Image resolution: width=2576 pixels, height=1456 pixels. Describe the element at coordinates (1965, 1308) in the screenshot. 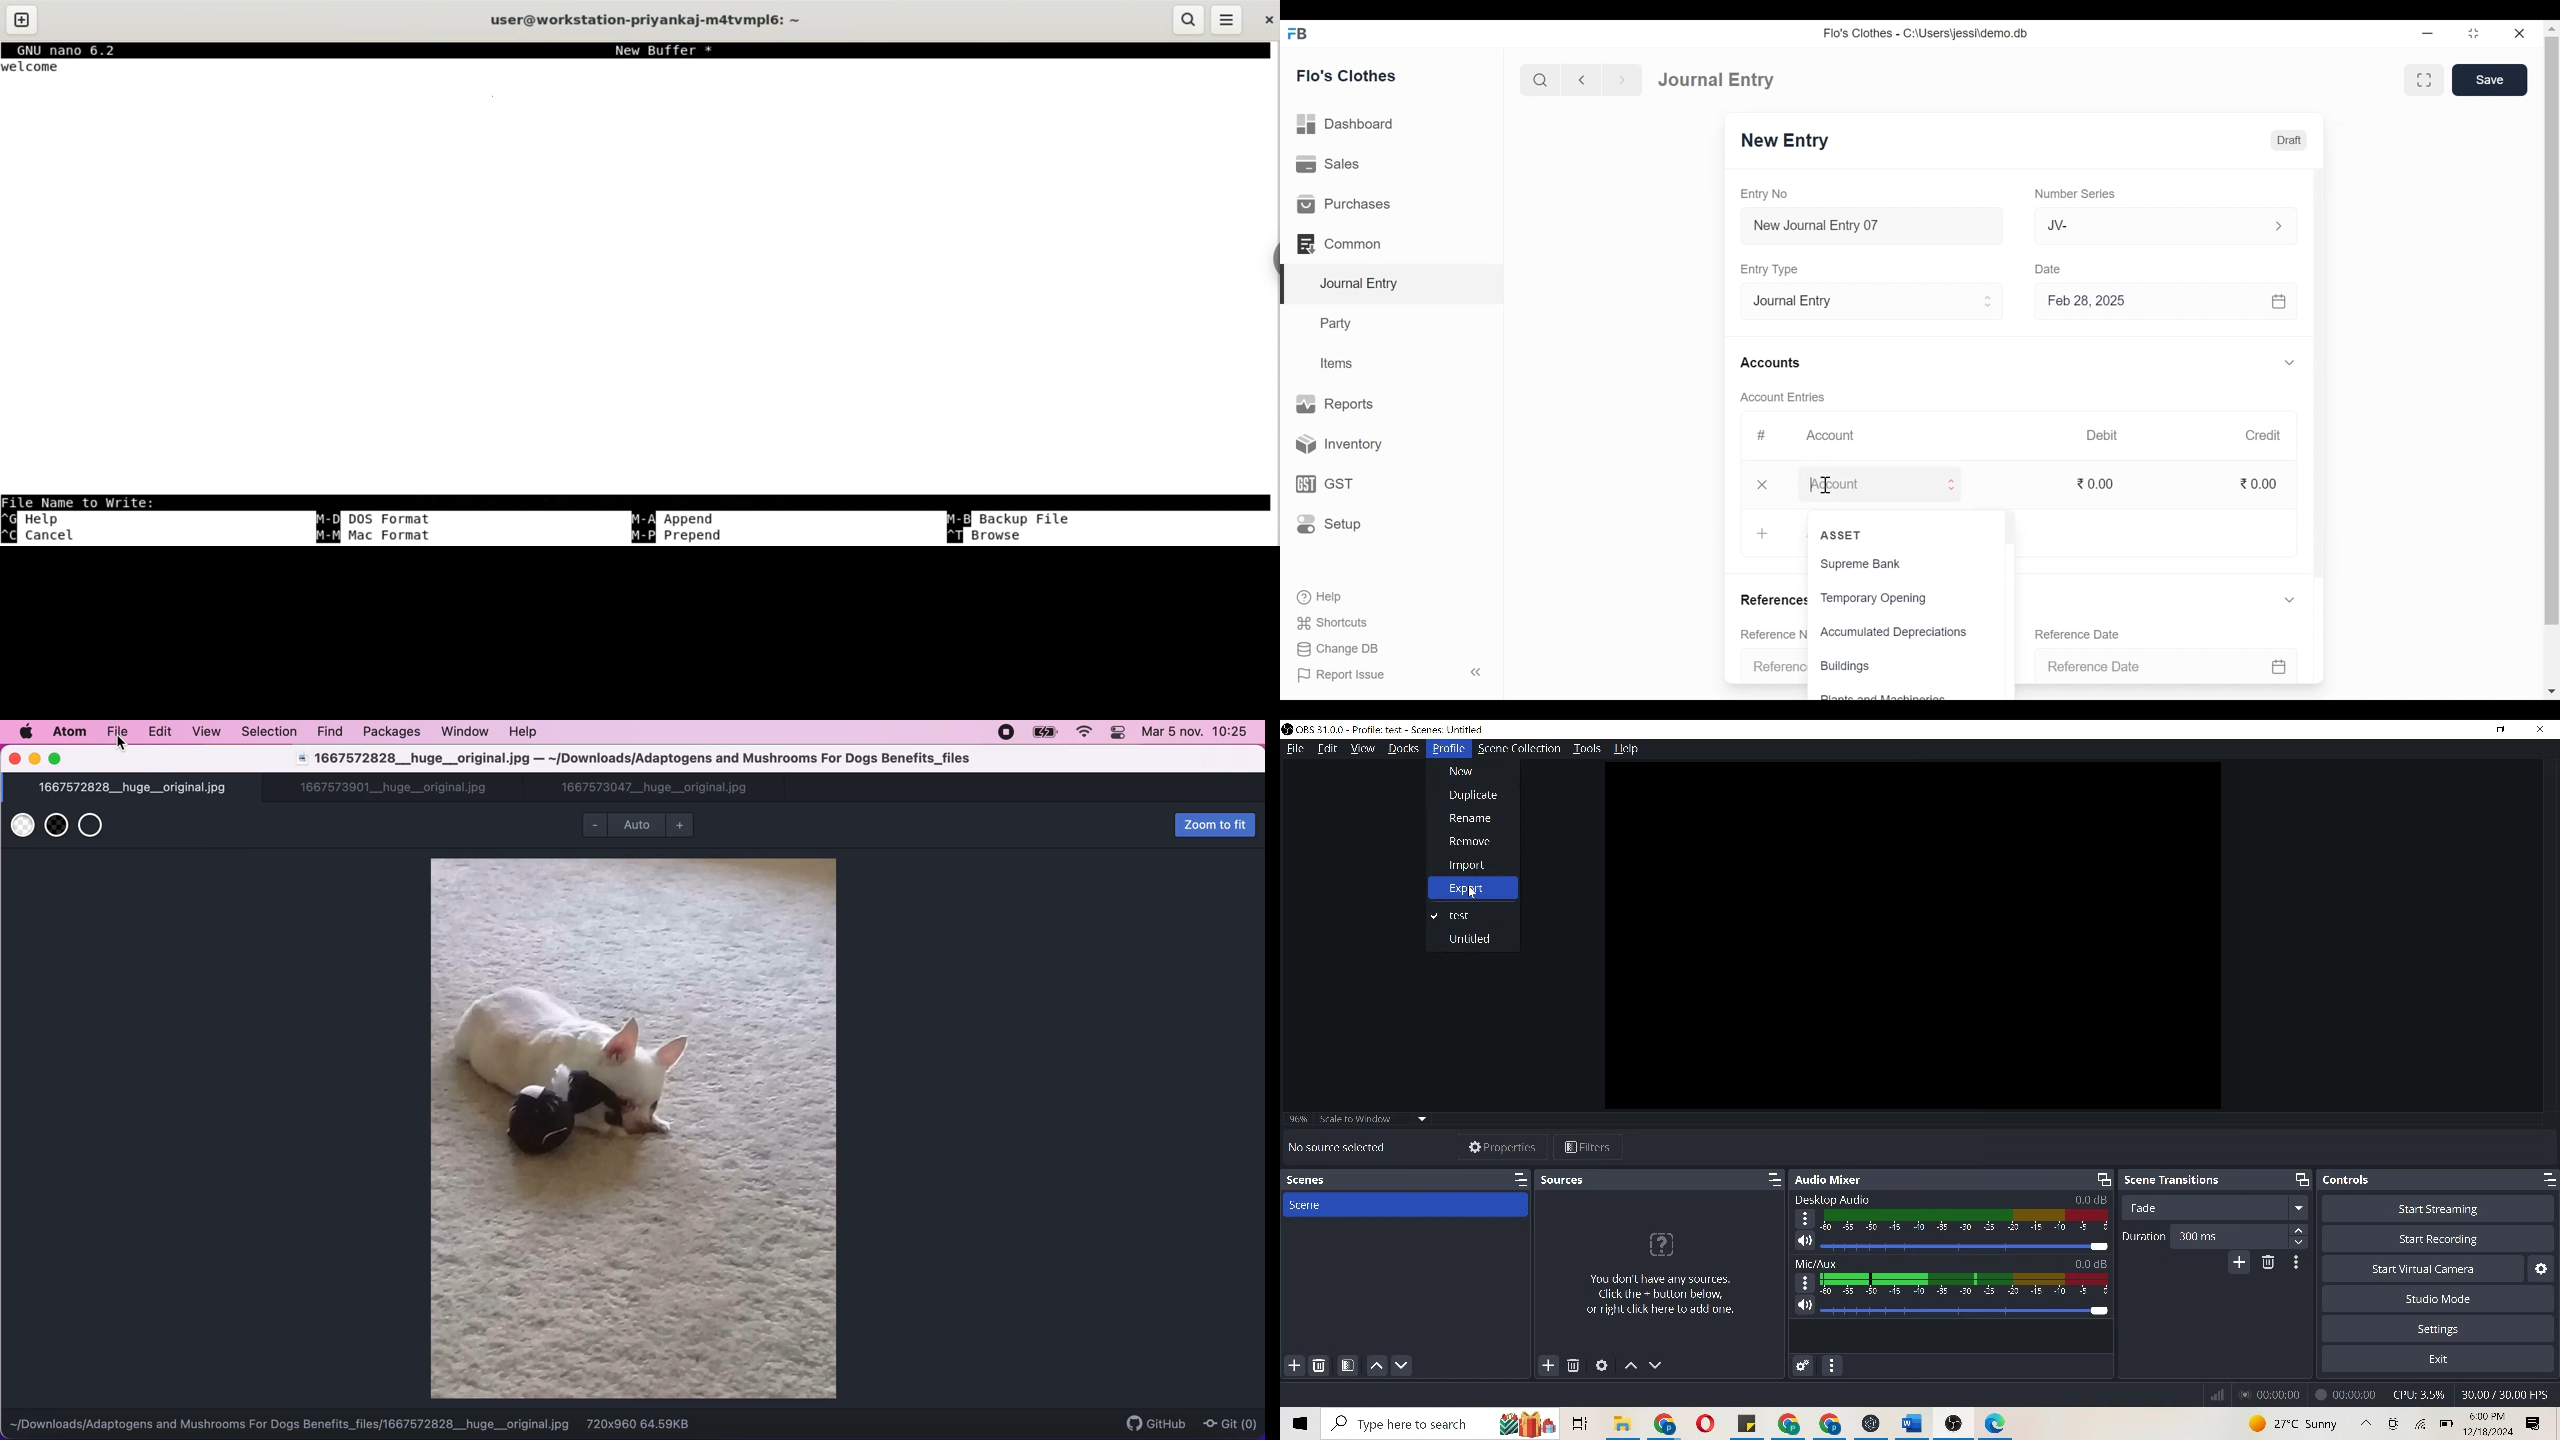

I see `slider` at that location.